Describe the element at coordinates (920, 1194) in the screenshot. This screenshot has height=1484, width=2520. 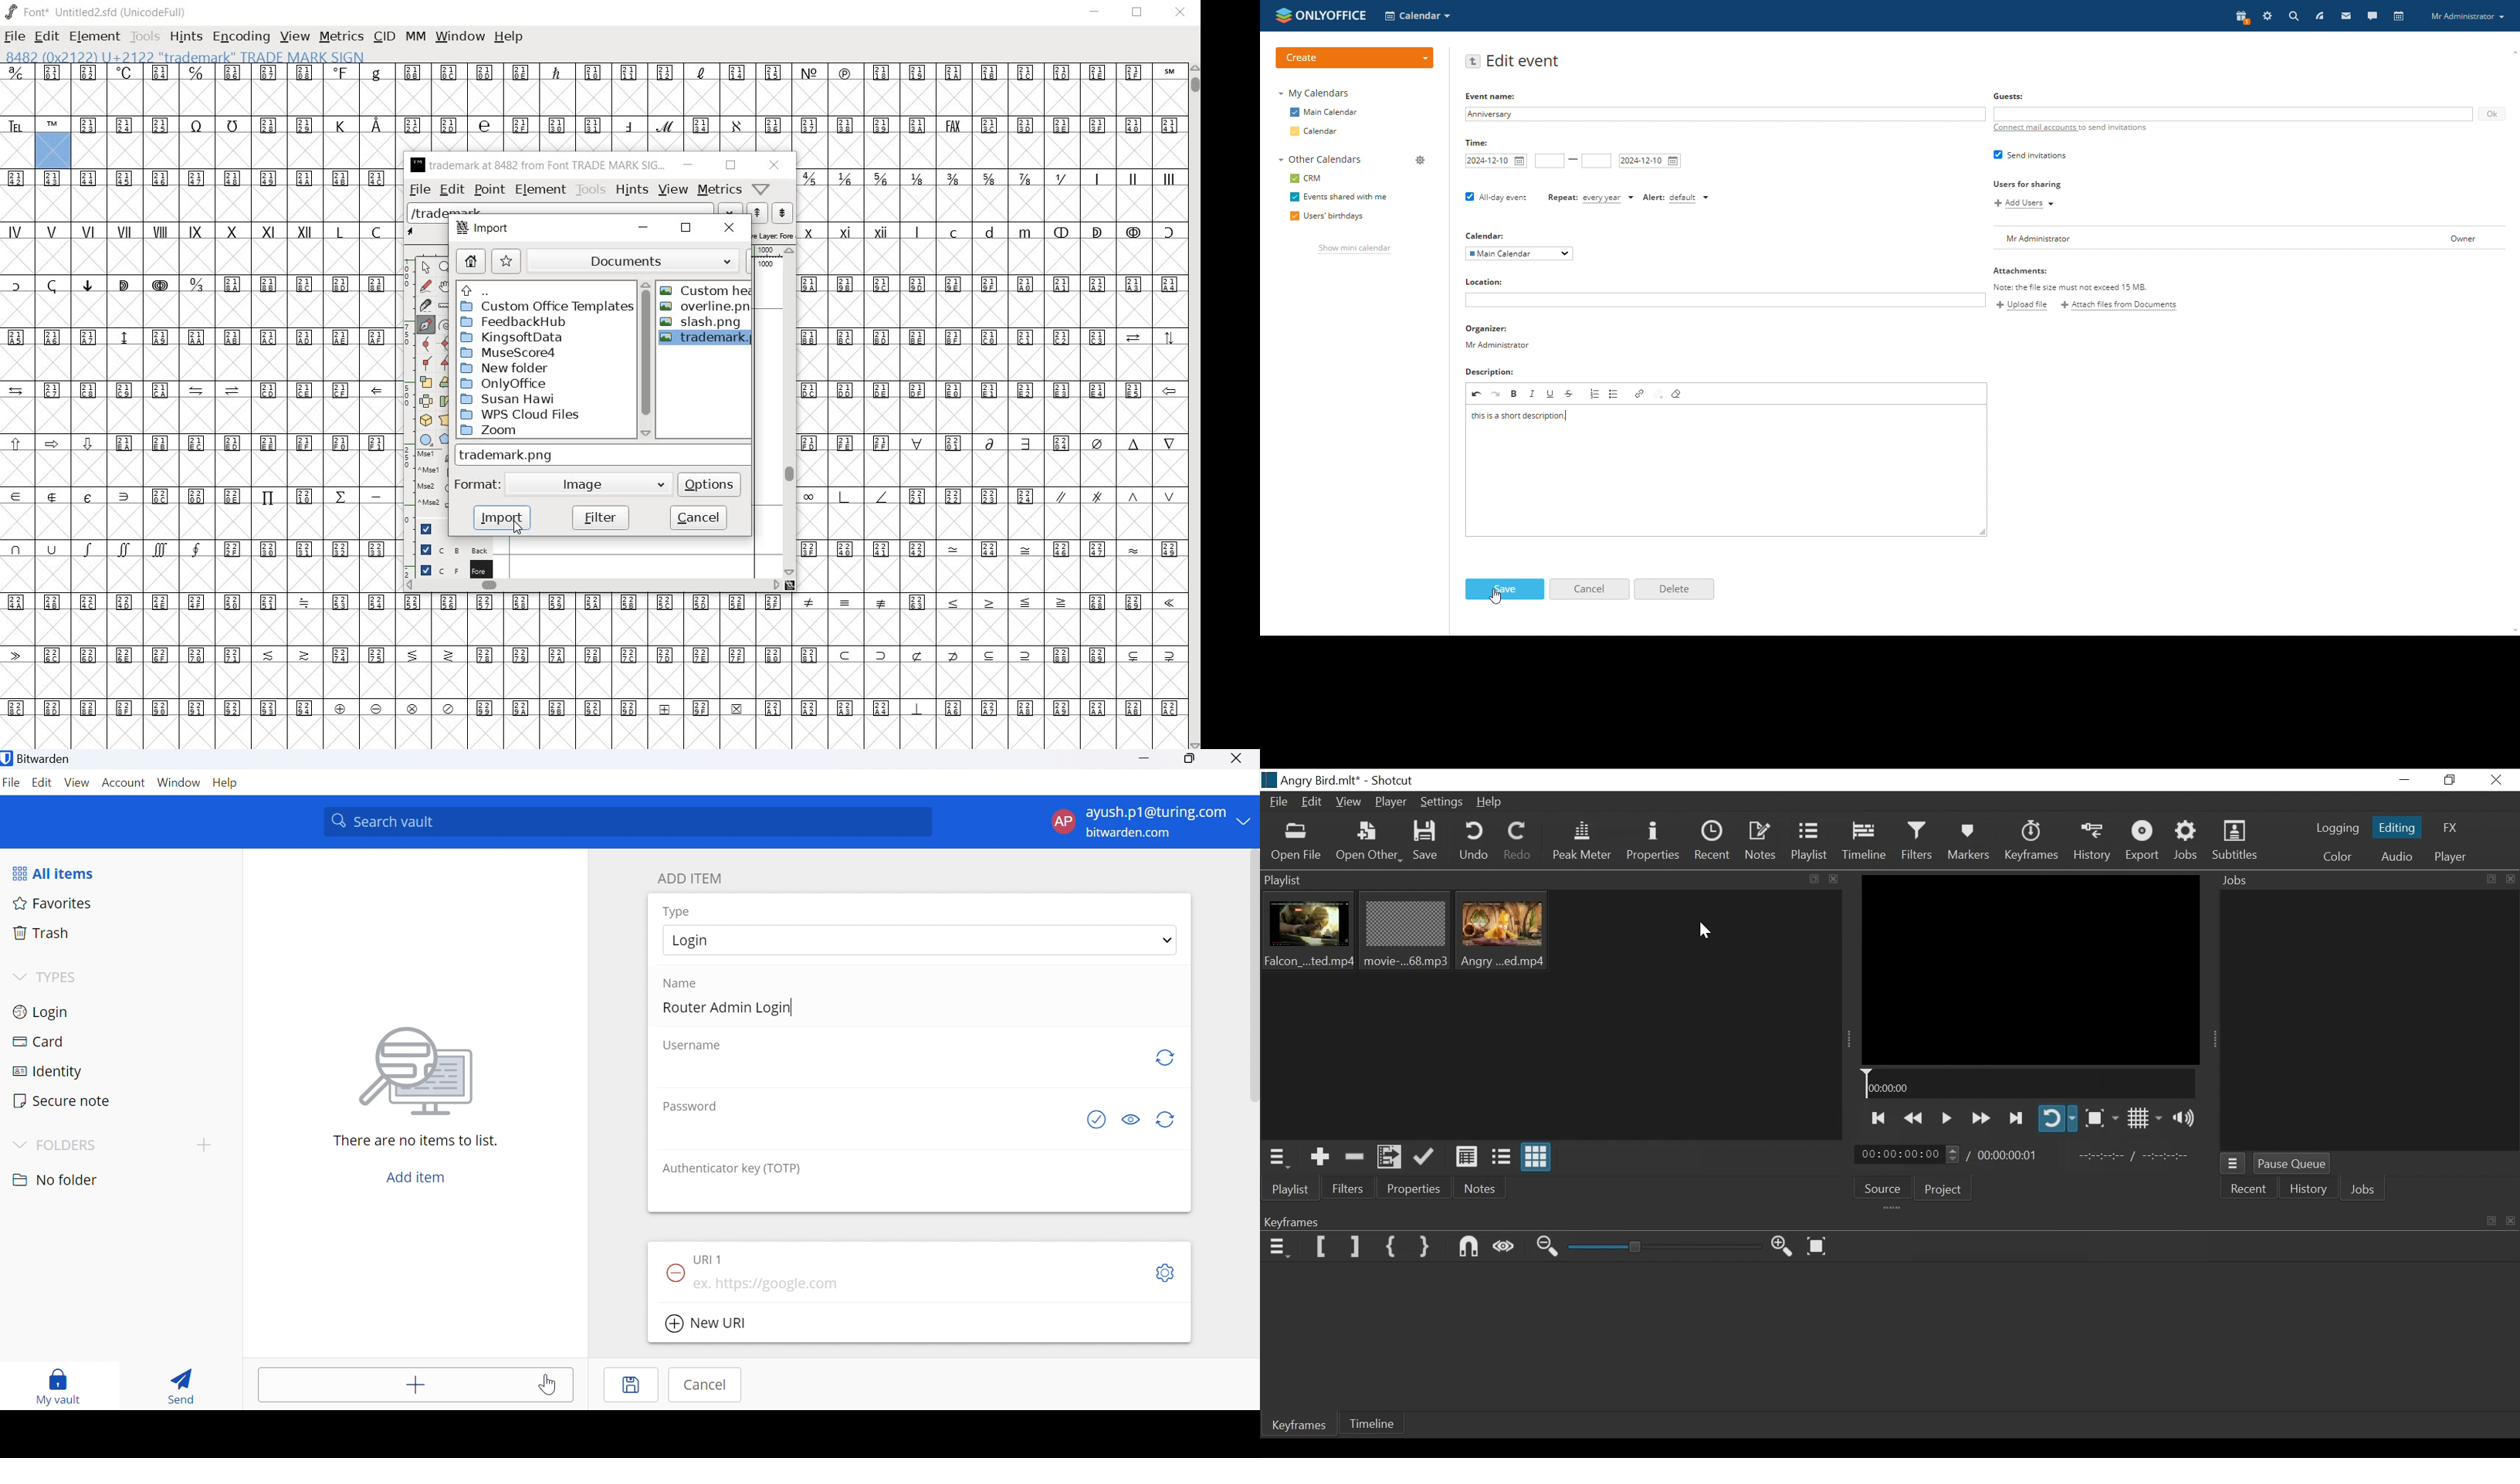
I see `add authenticator key (TOTP)` at that location.